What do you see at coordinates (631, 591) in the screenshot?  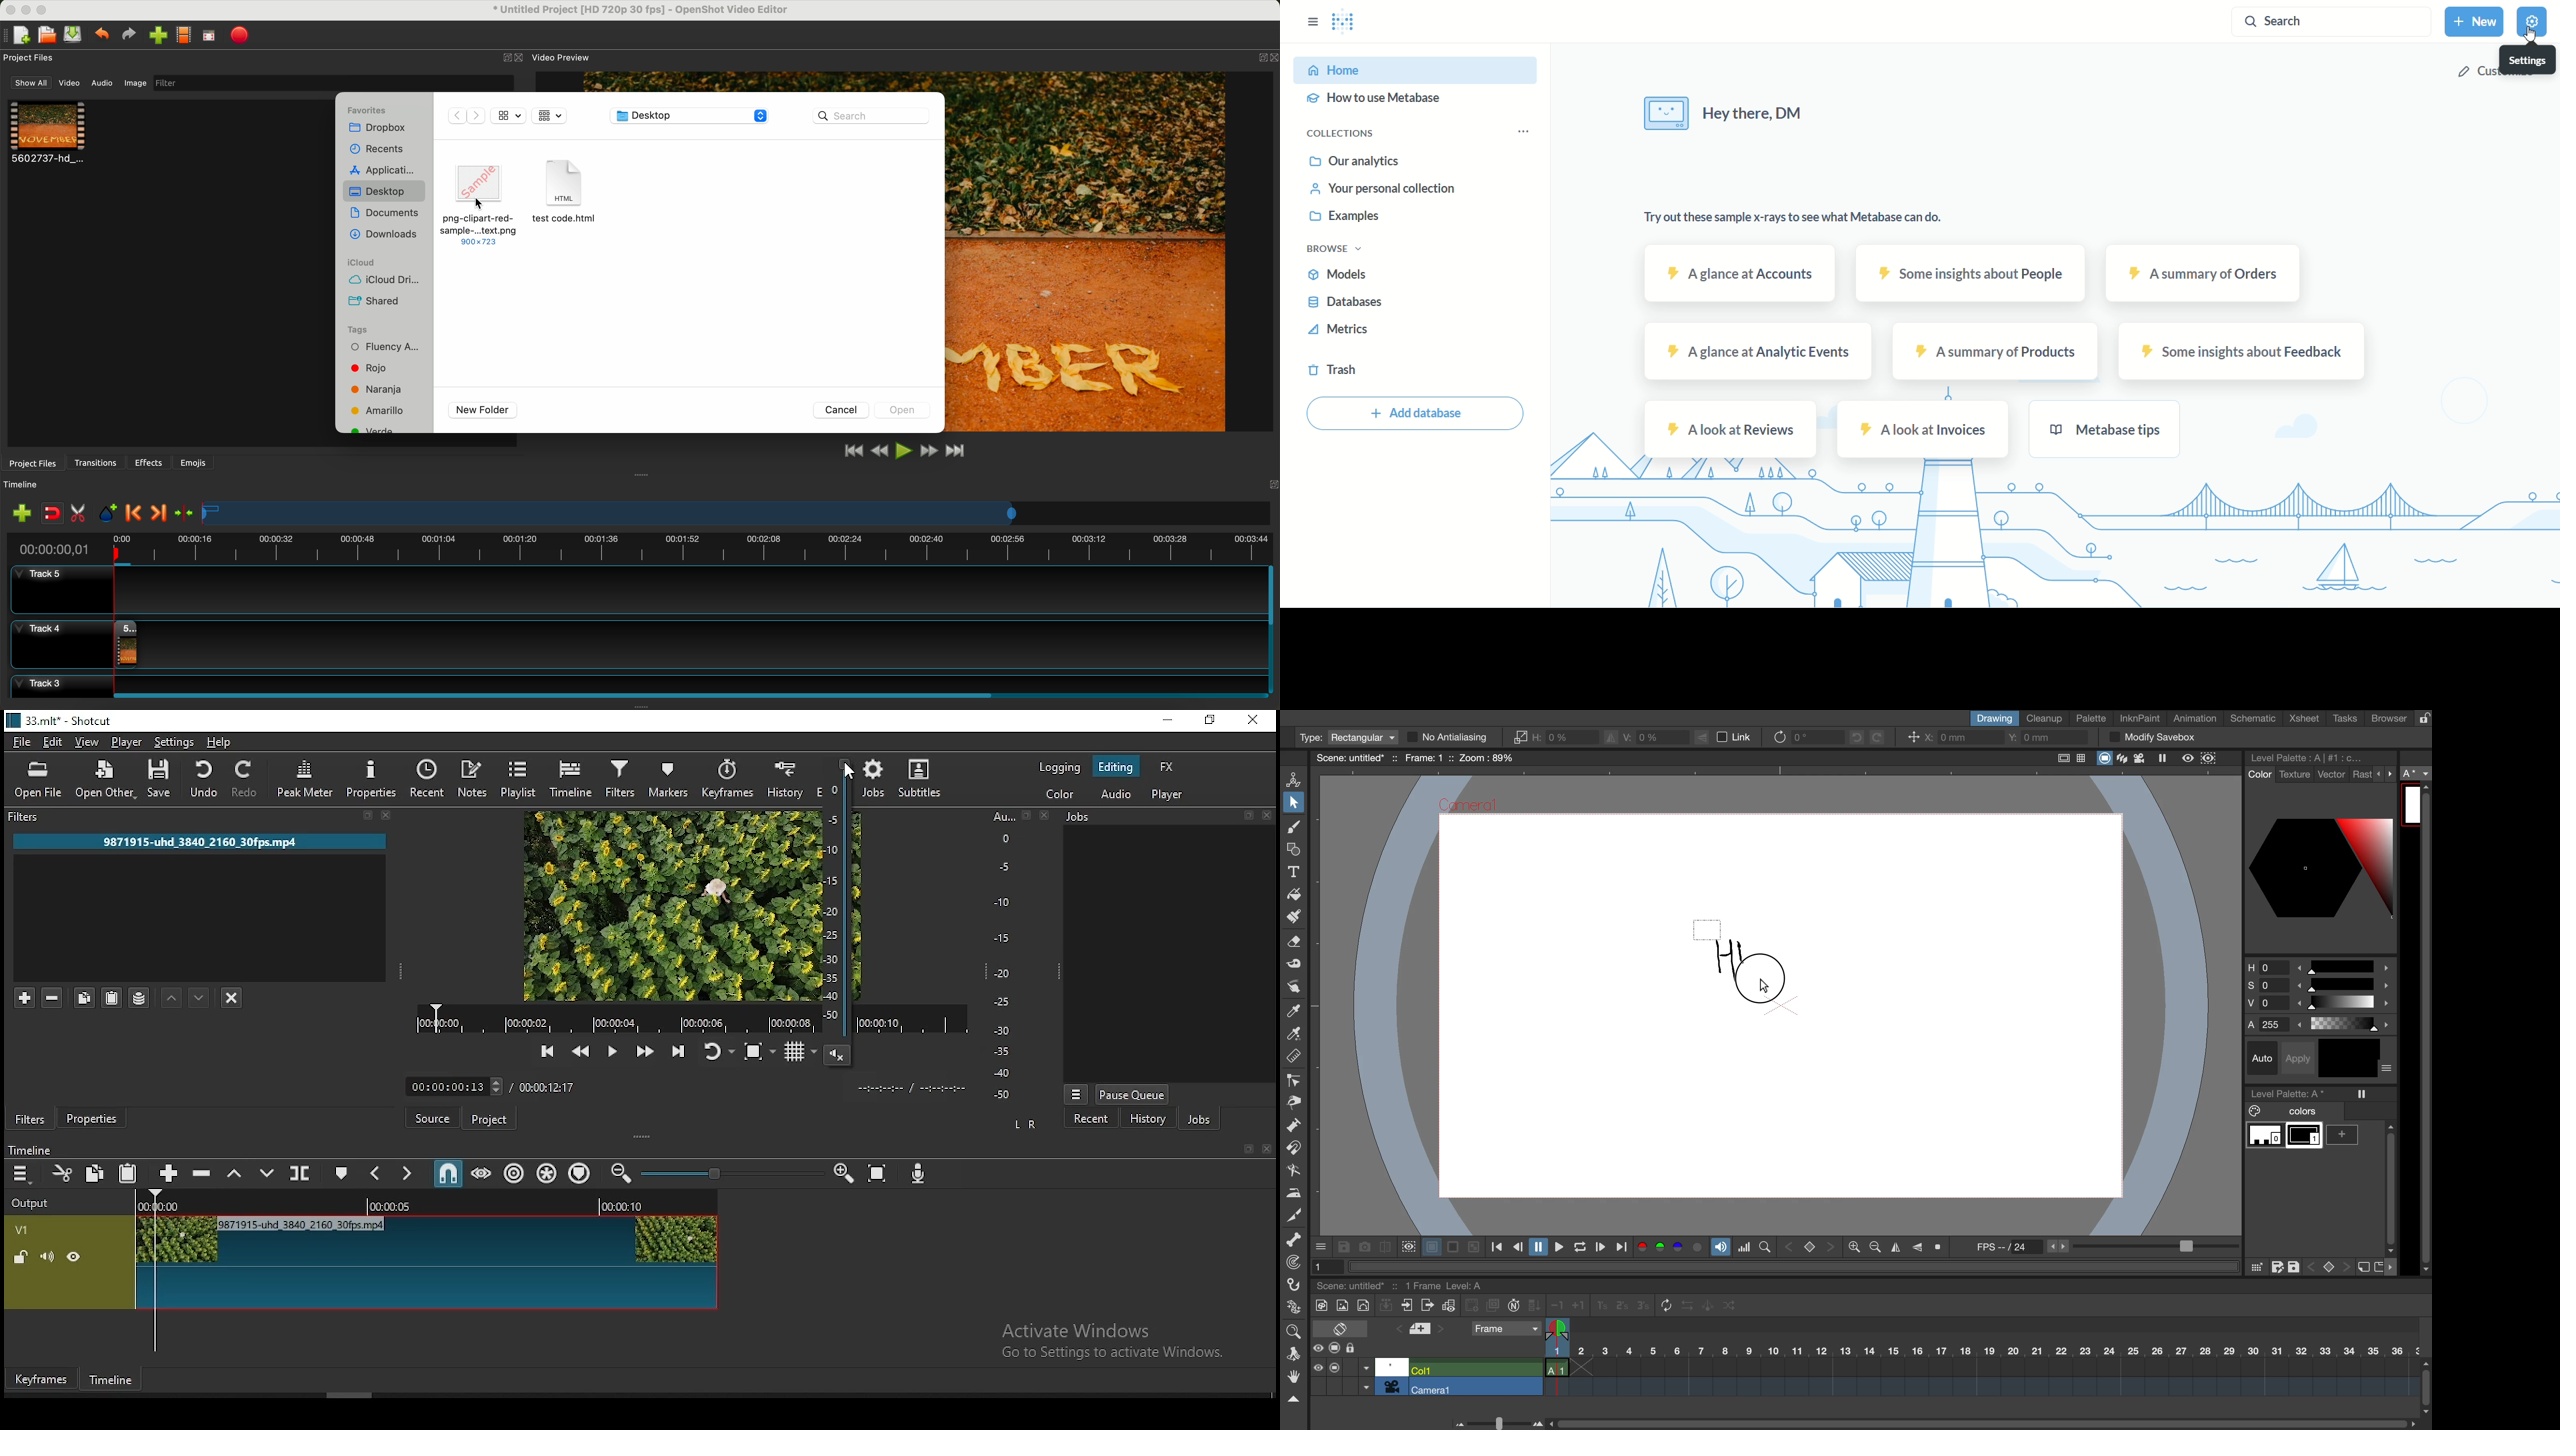 I see `track 5` at bounding box center [631, 591].